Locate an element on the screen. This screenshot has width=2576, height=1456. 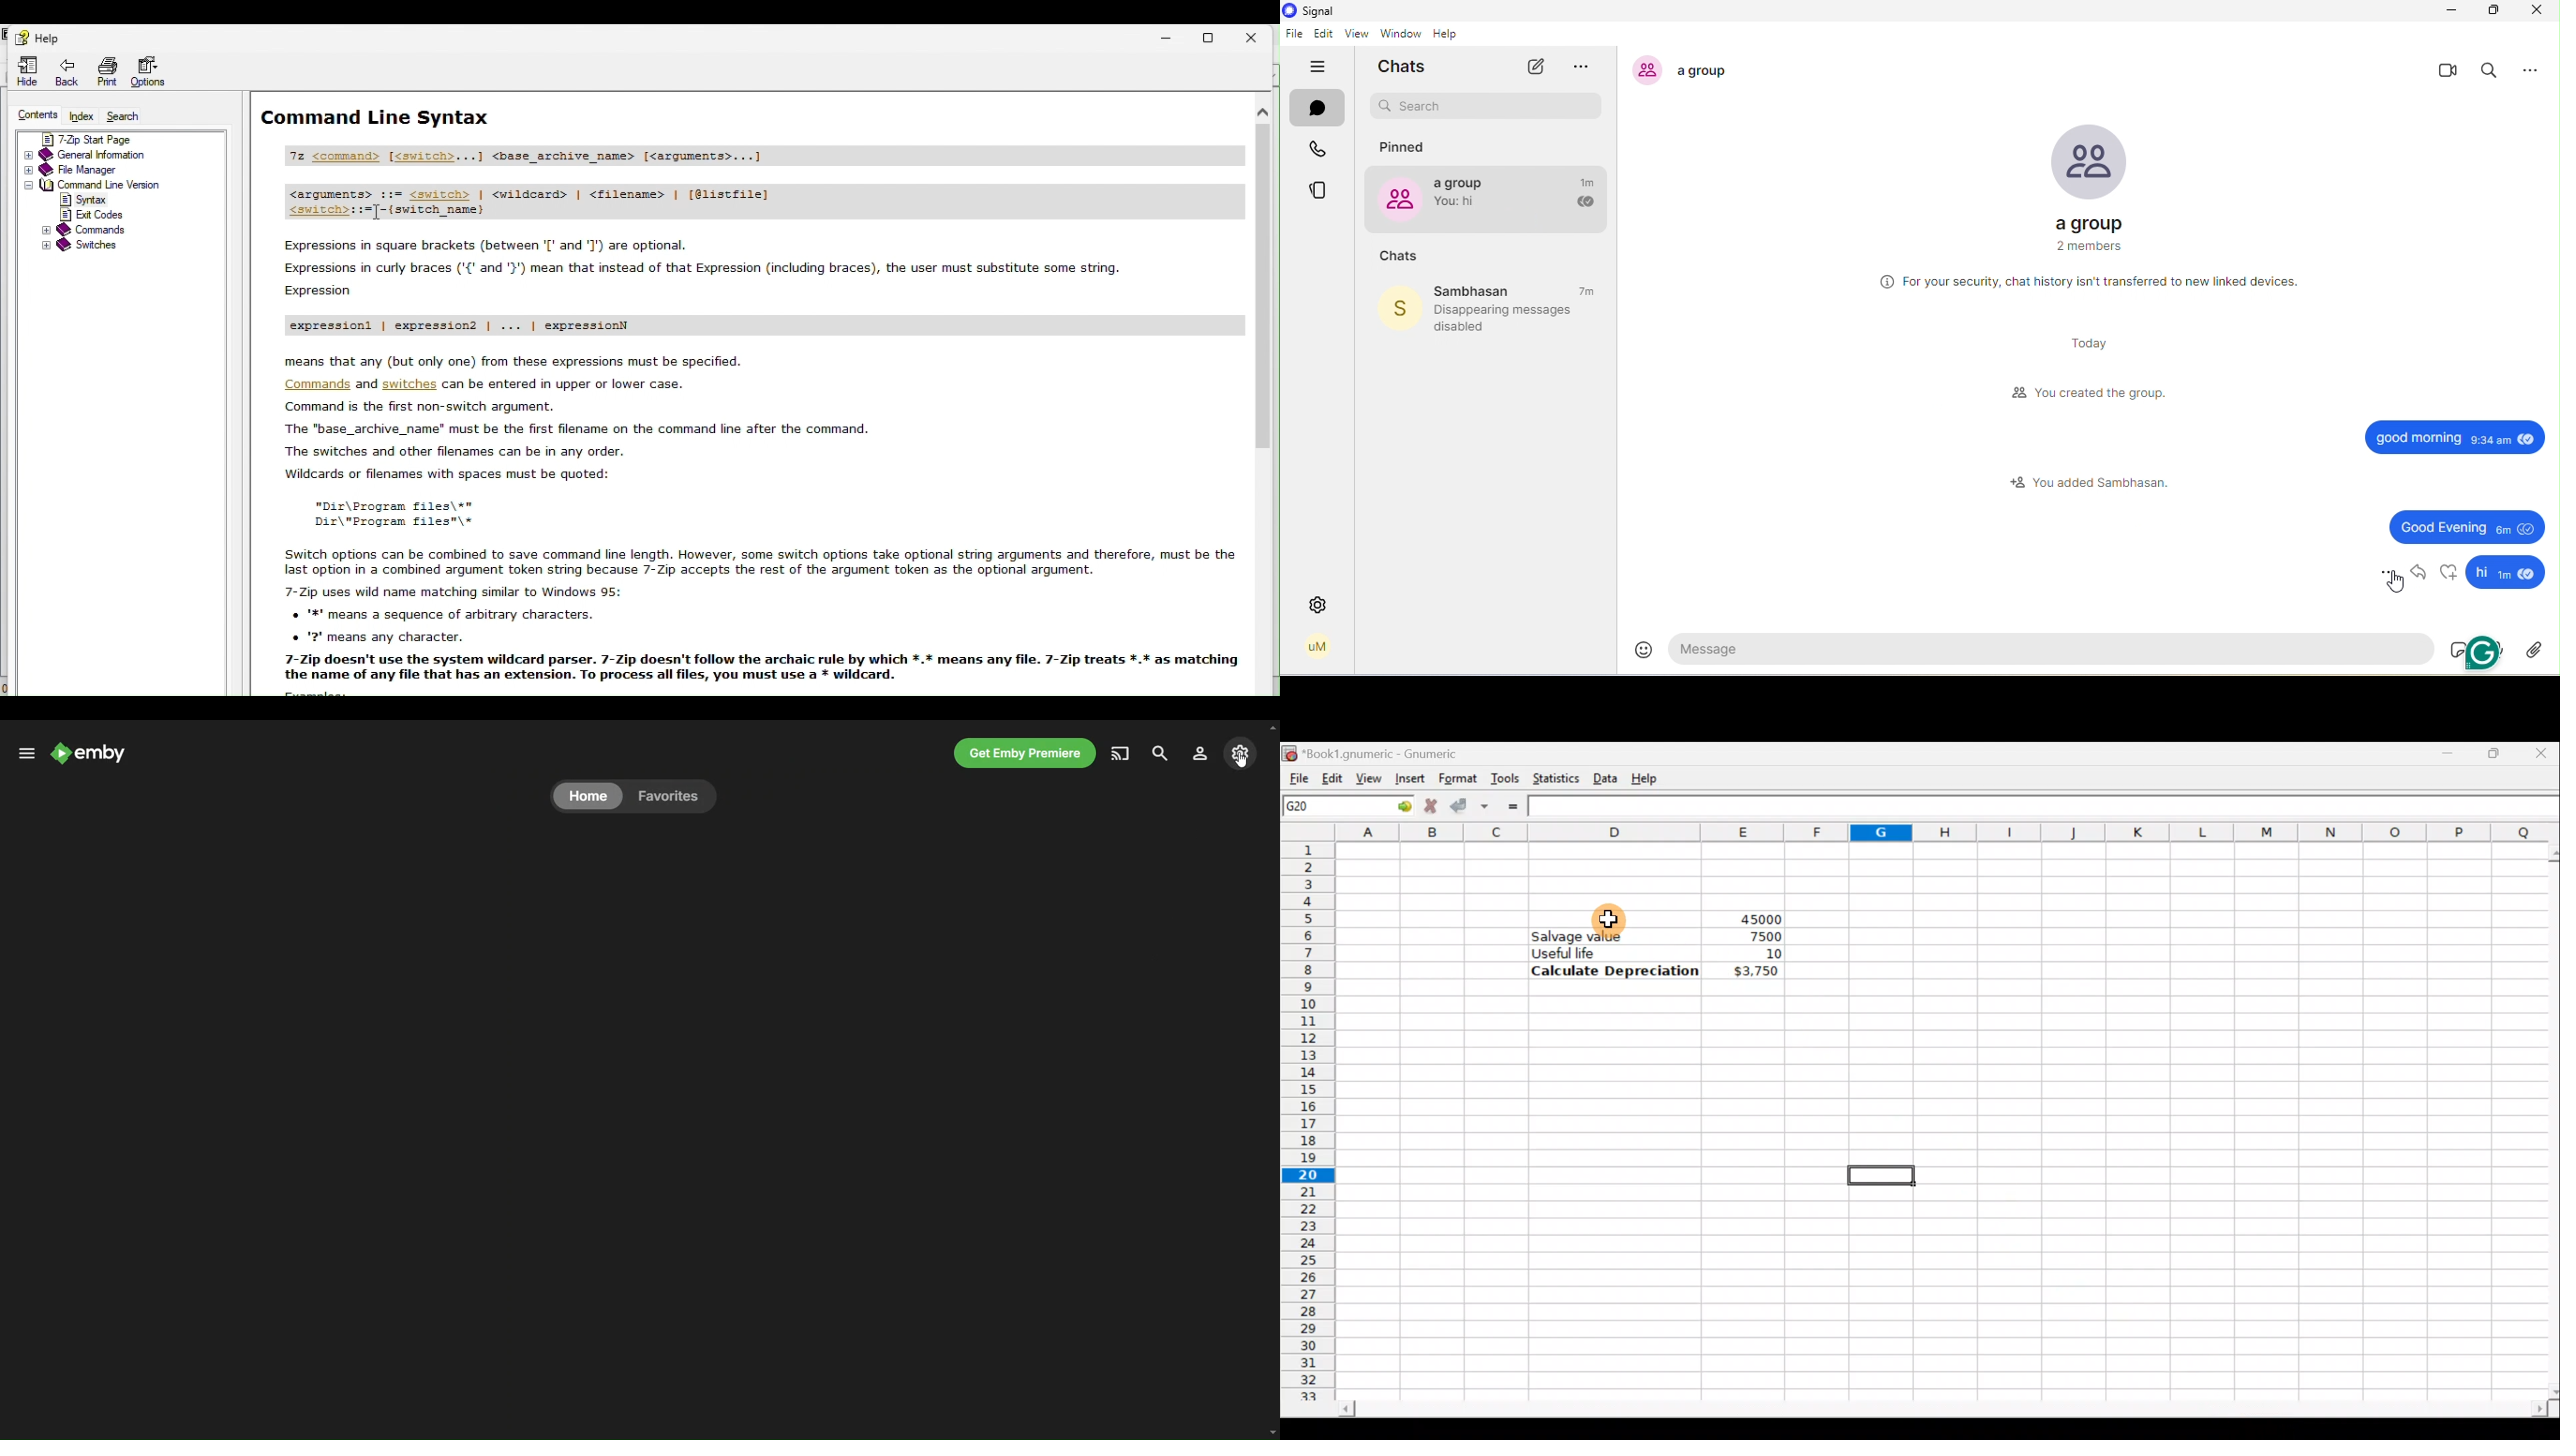
Close is located at coordinates (2541, 753).